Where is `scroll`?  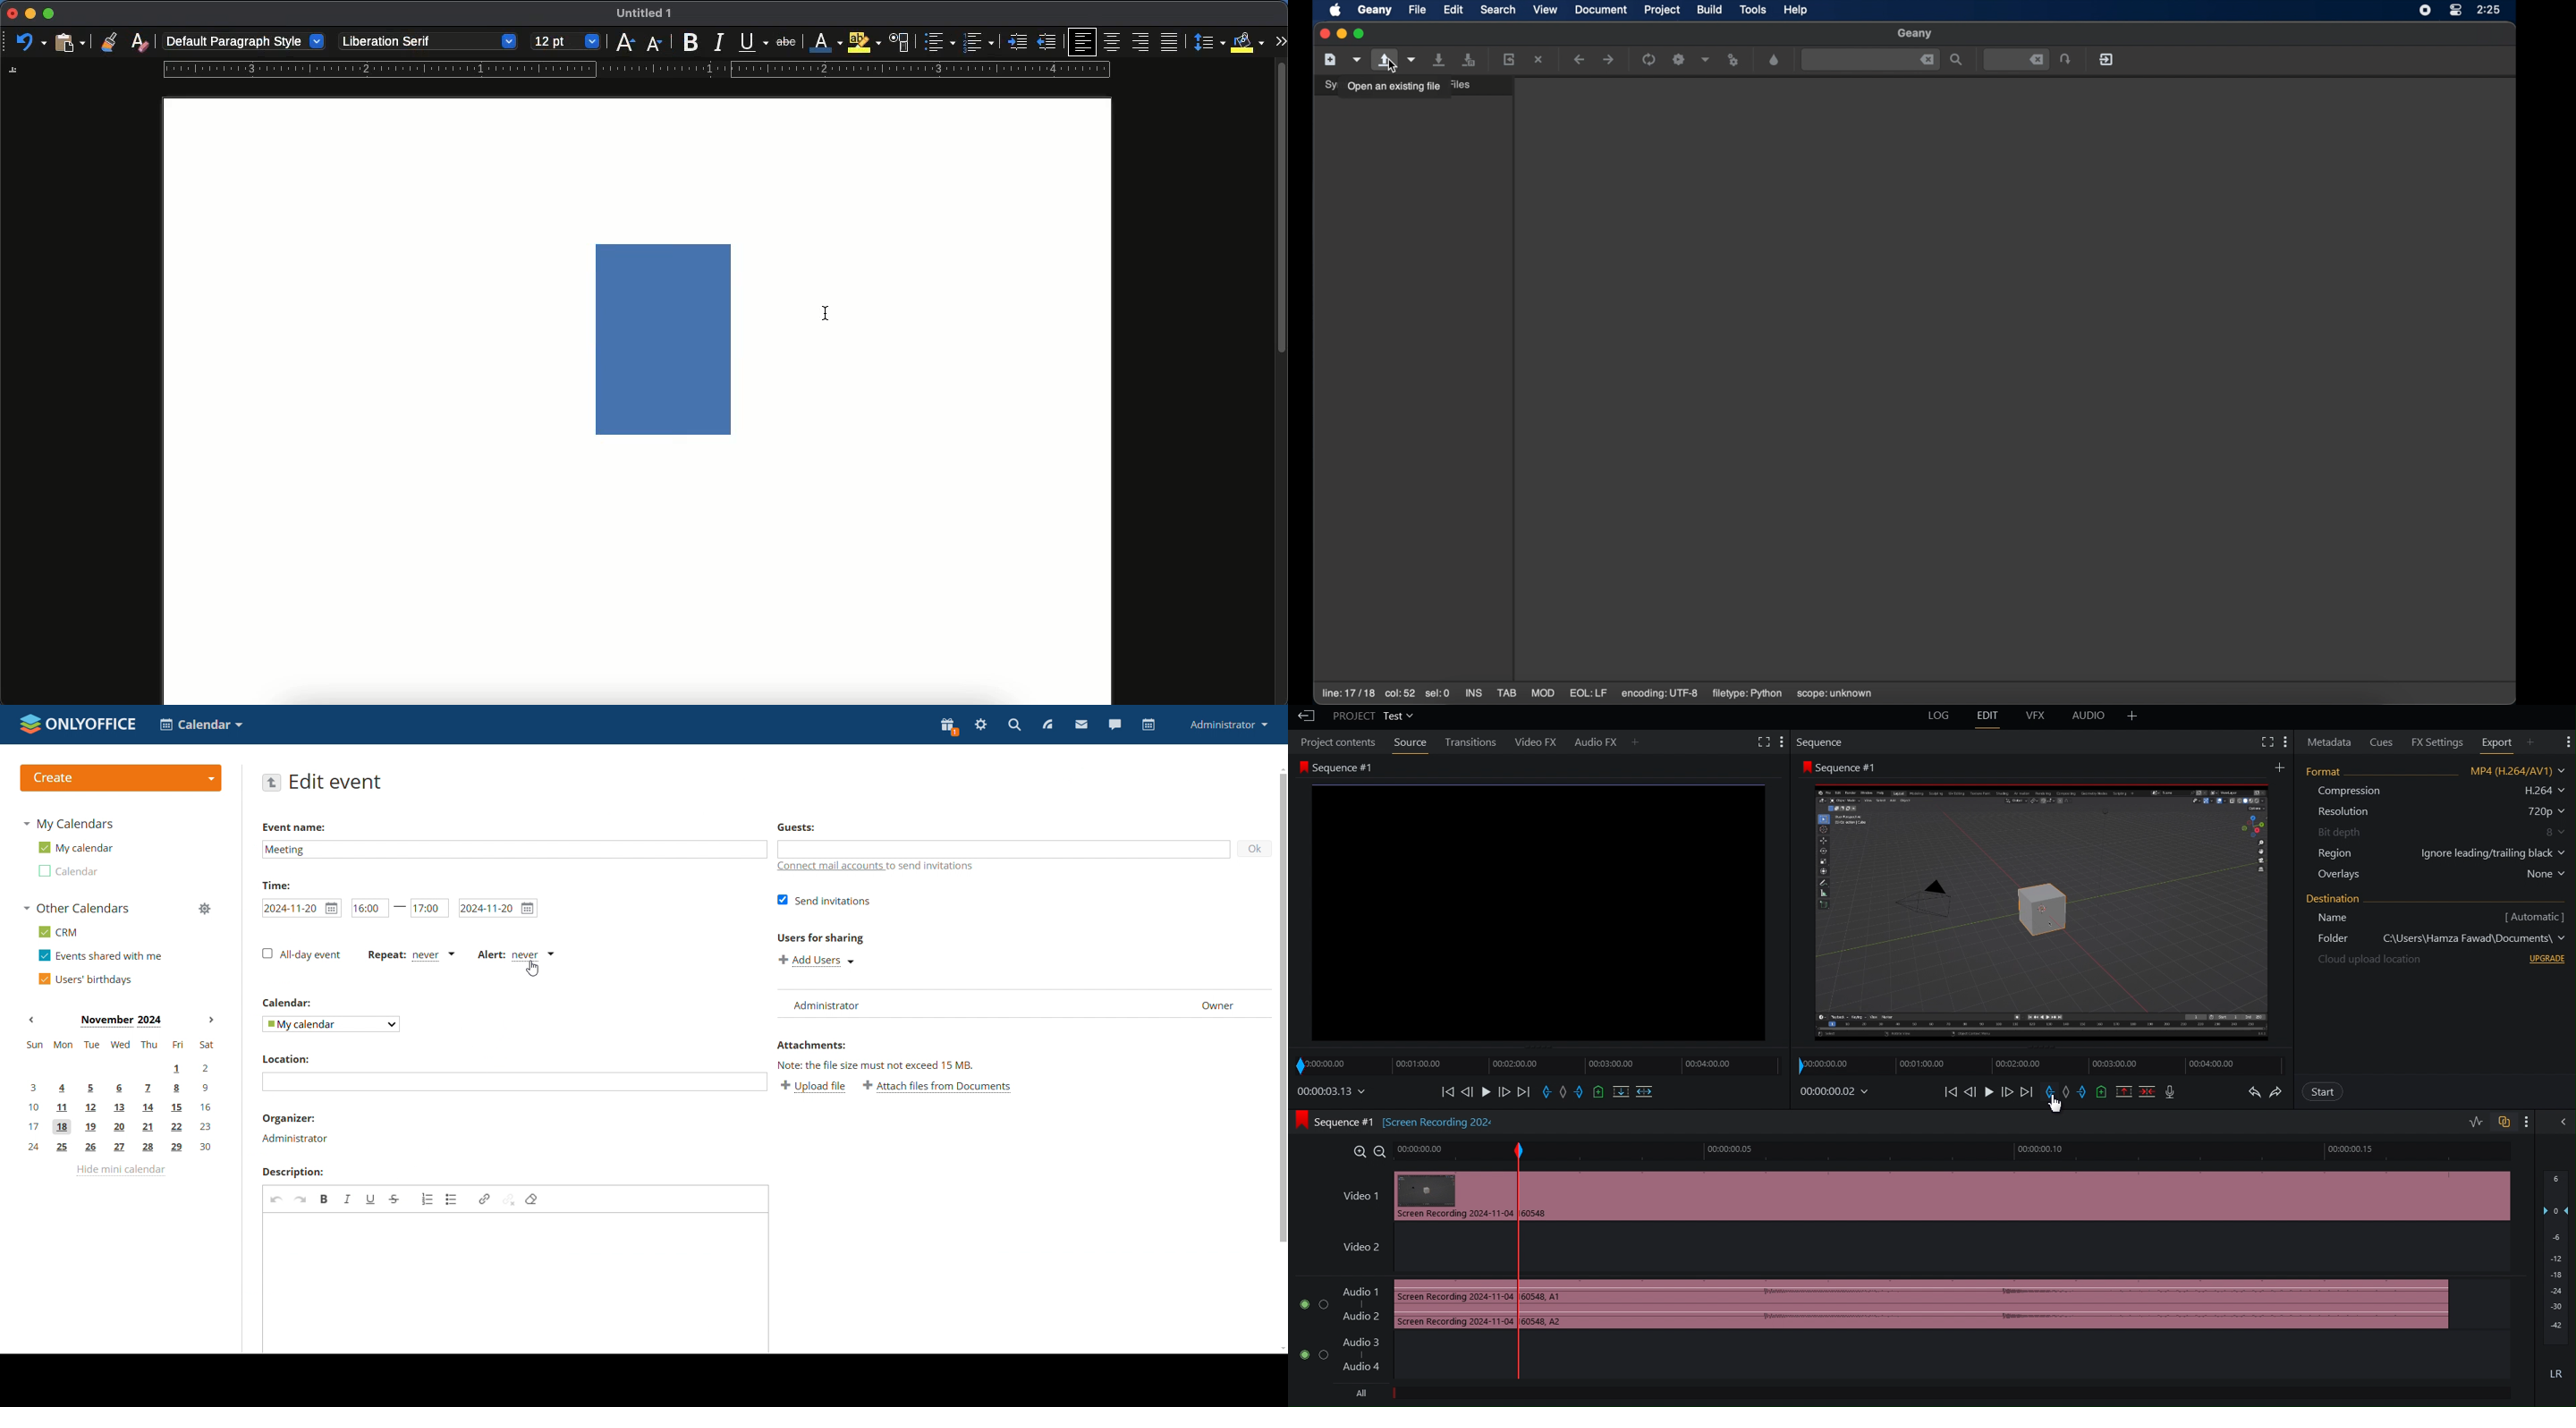 scroll is located at coordinates (1282, 386).